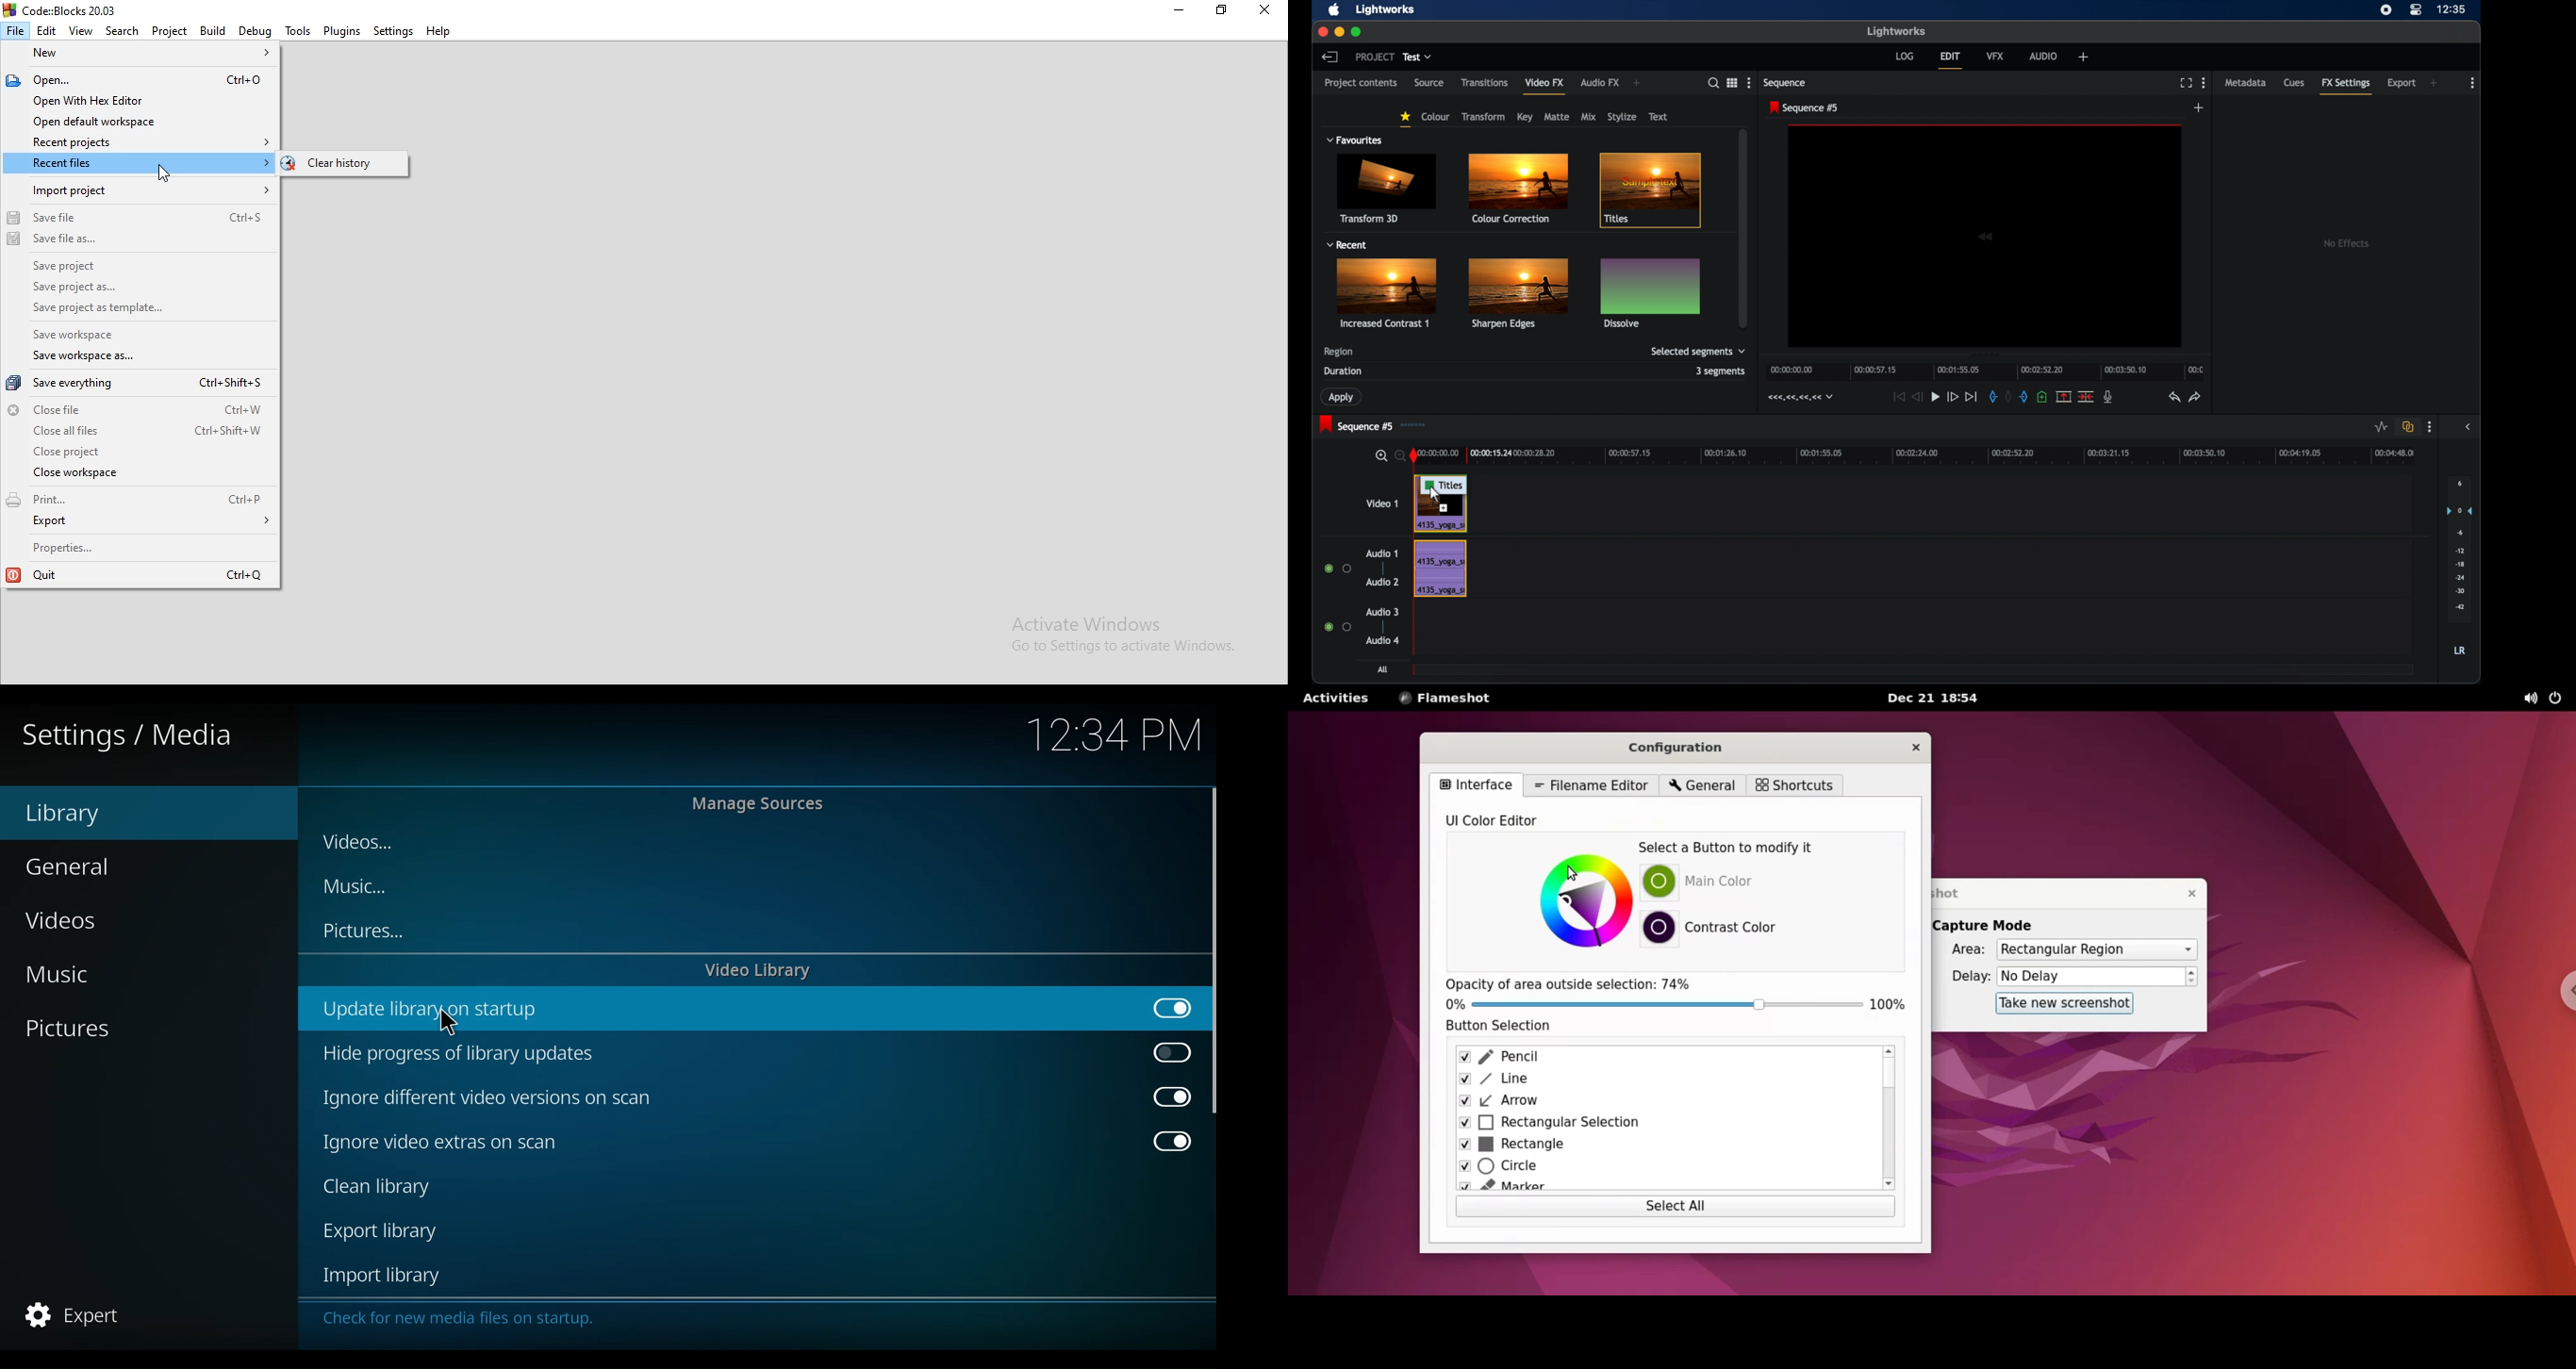  Describe the element at coordinates (1736, 880) in the screenshot. I see `main color` at that location.